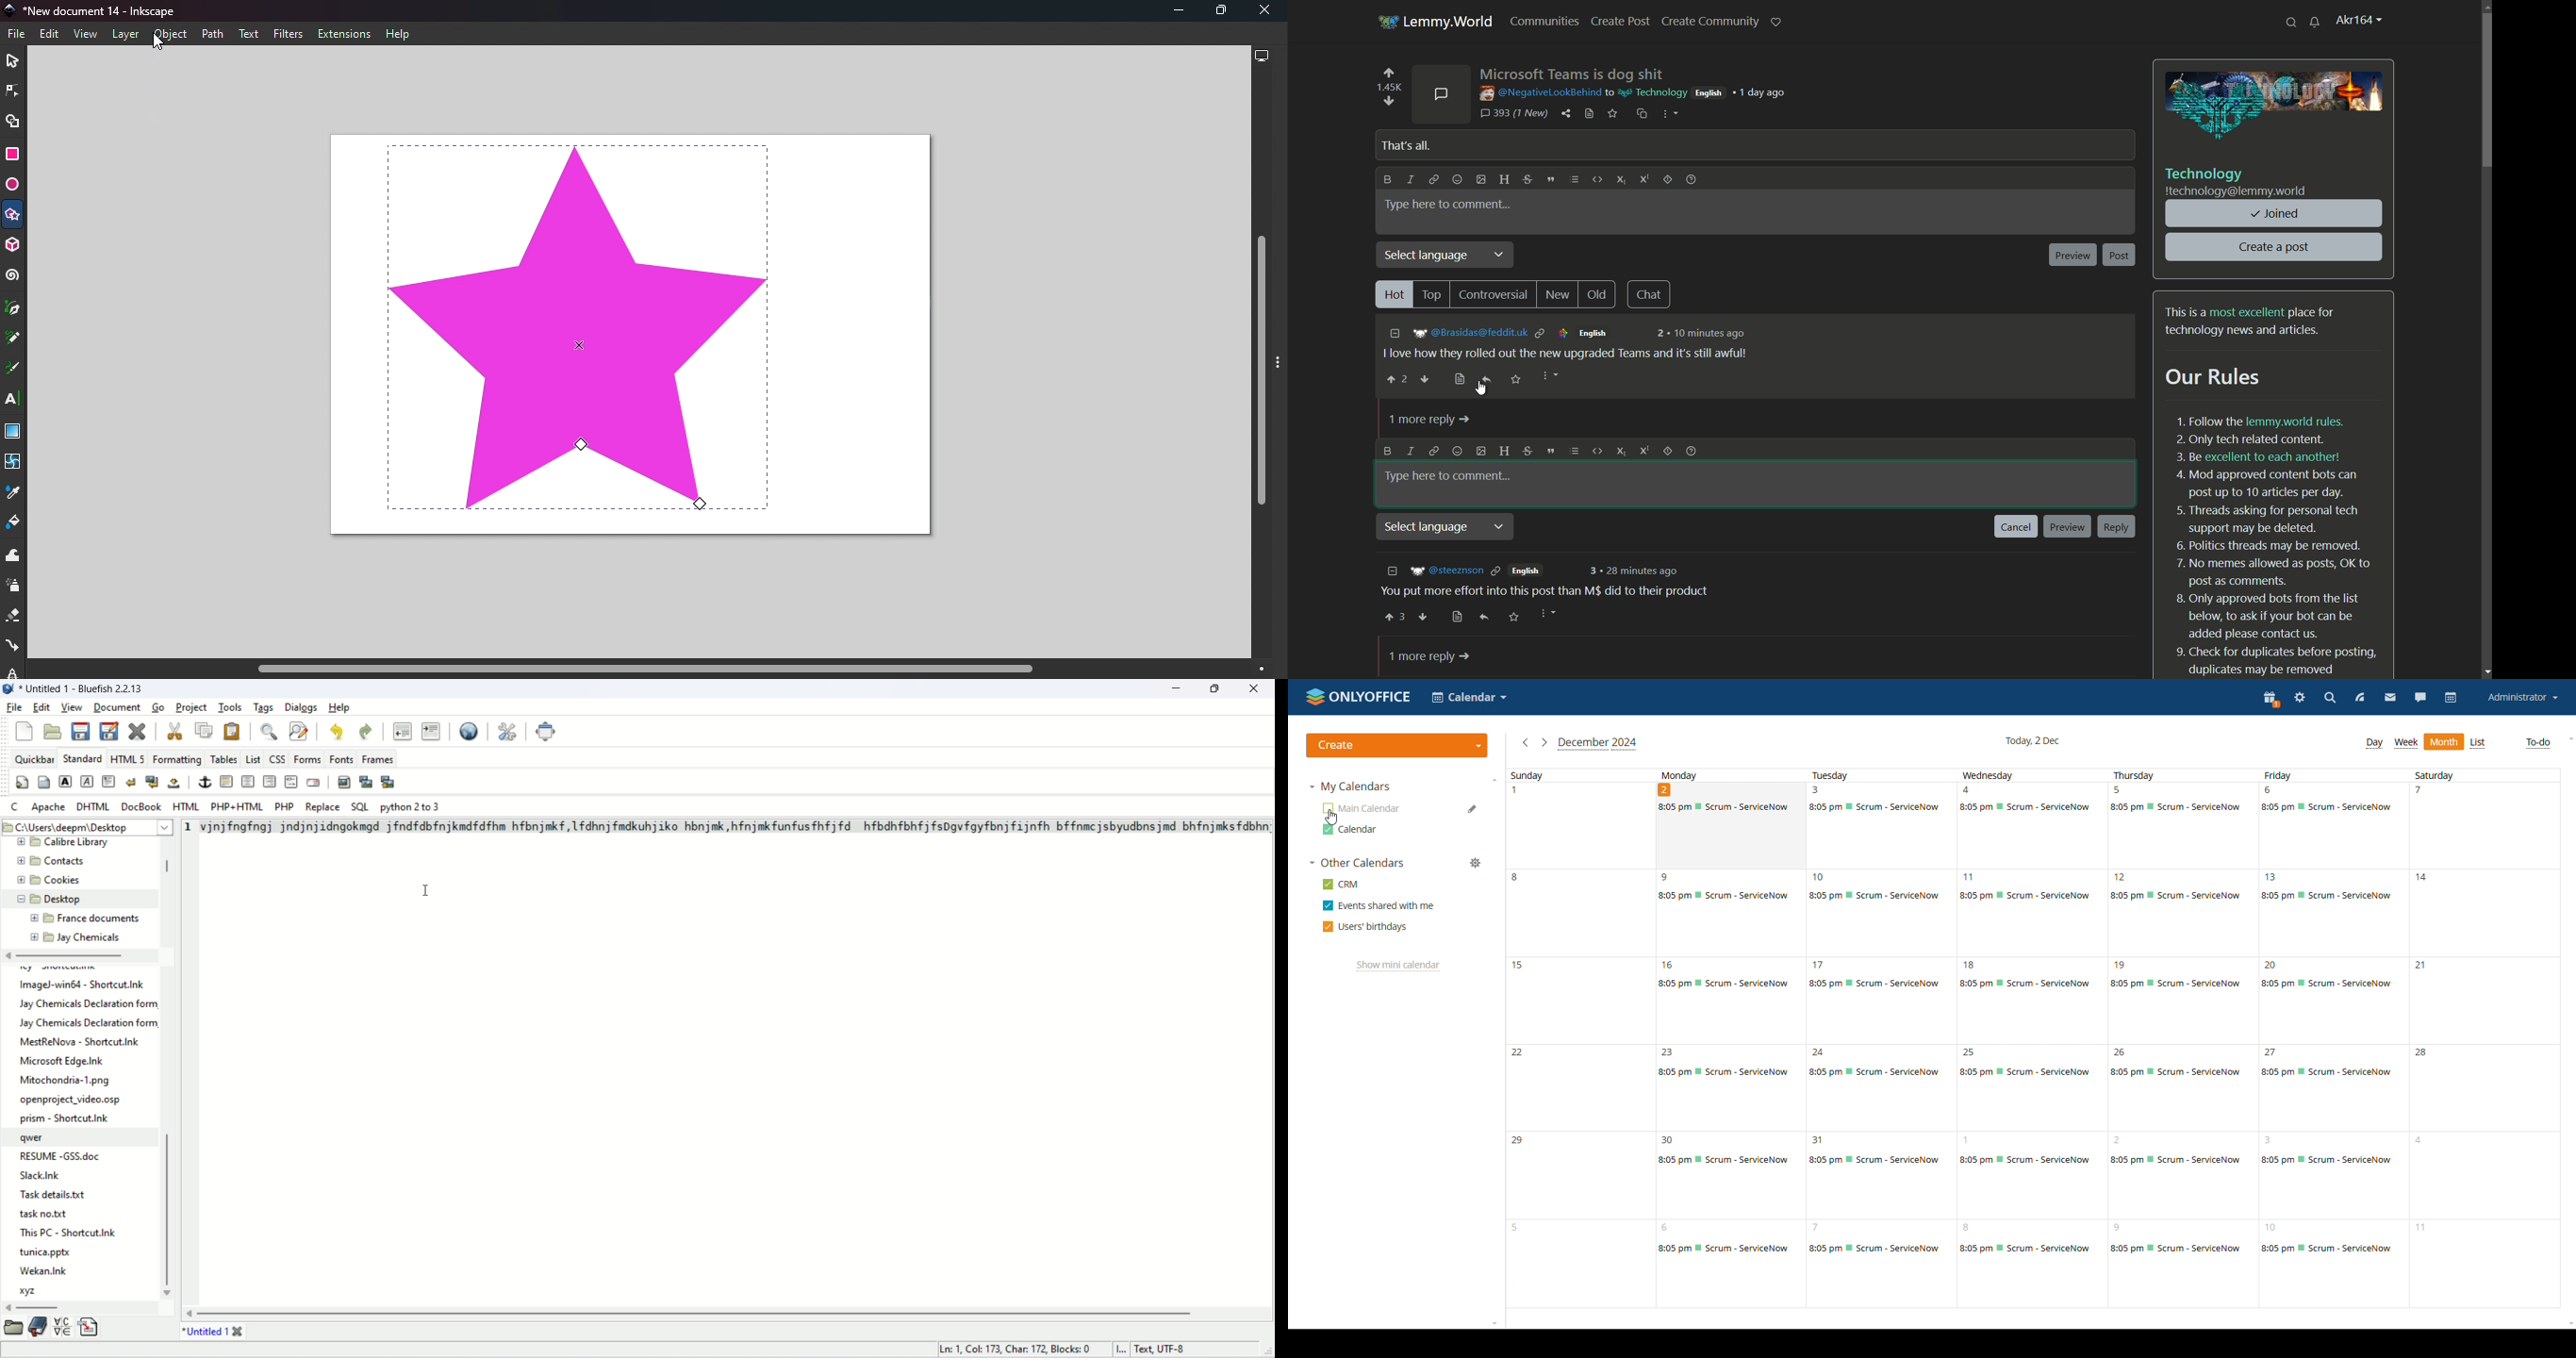  Describe the element at coordinates (268, 781) in the screenshot. I see `Right justify` at that location.